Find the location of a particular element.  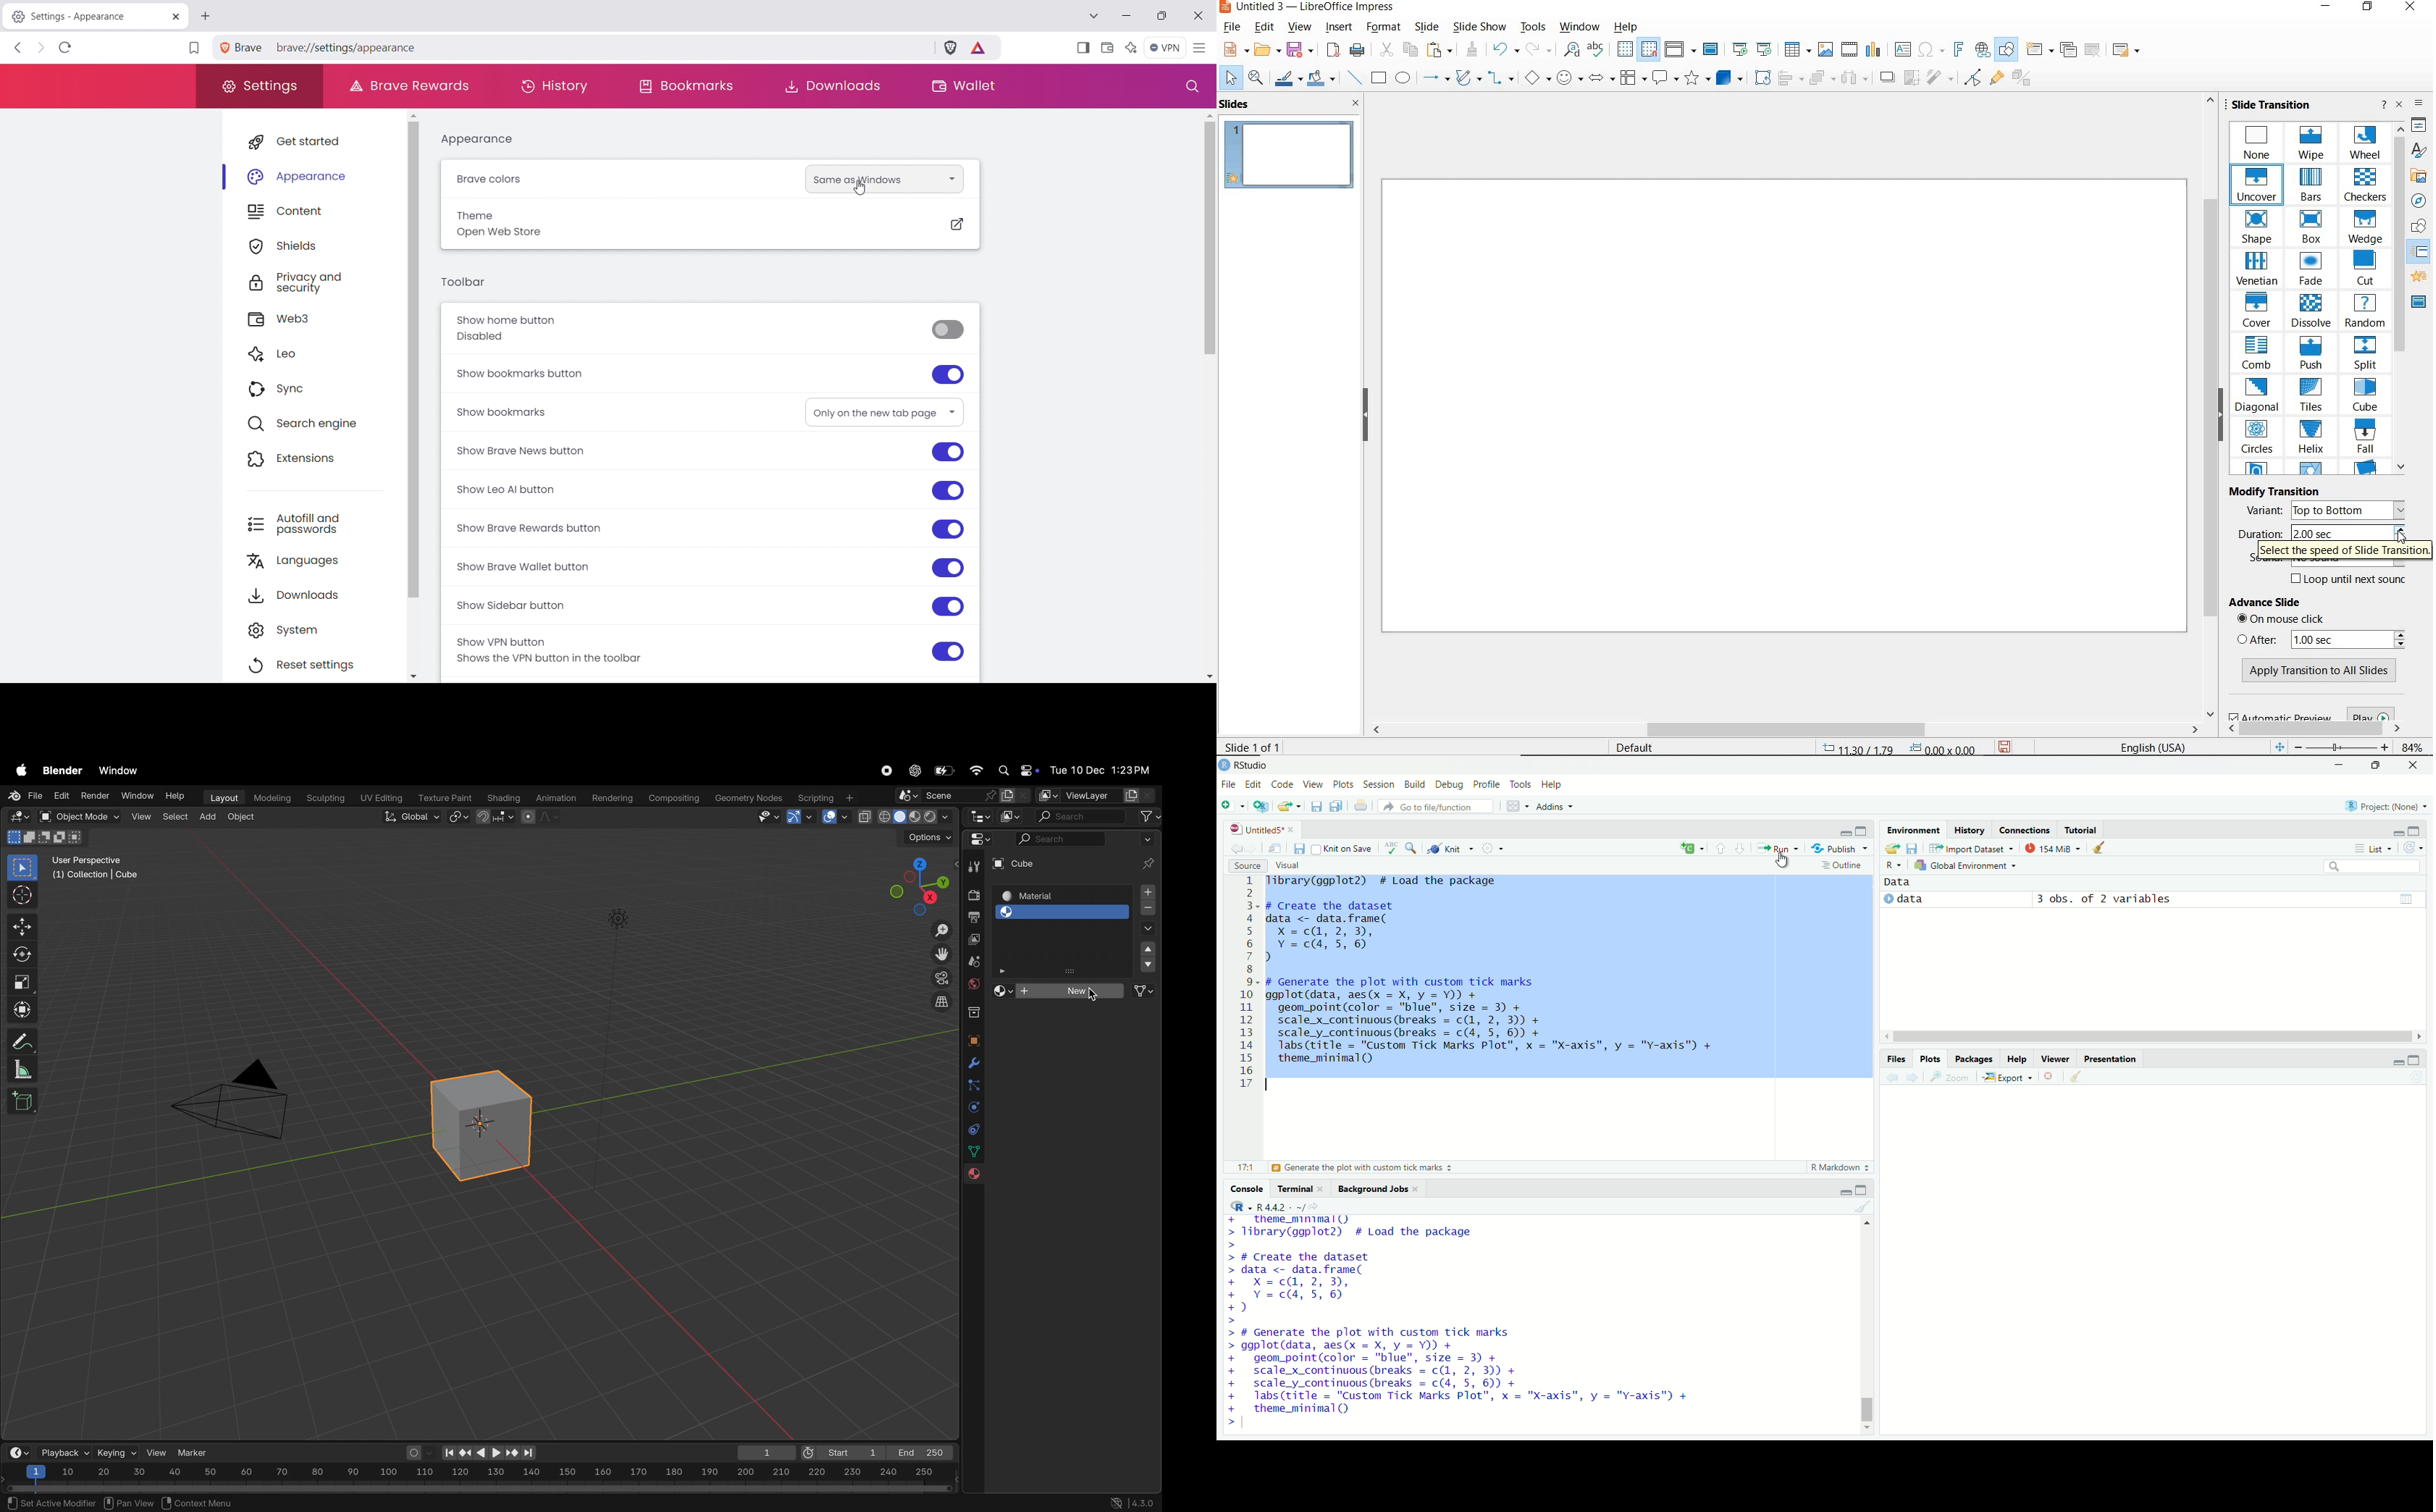

CURVES & POLYGONS is located at coordinates (1467, 77).